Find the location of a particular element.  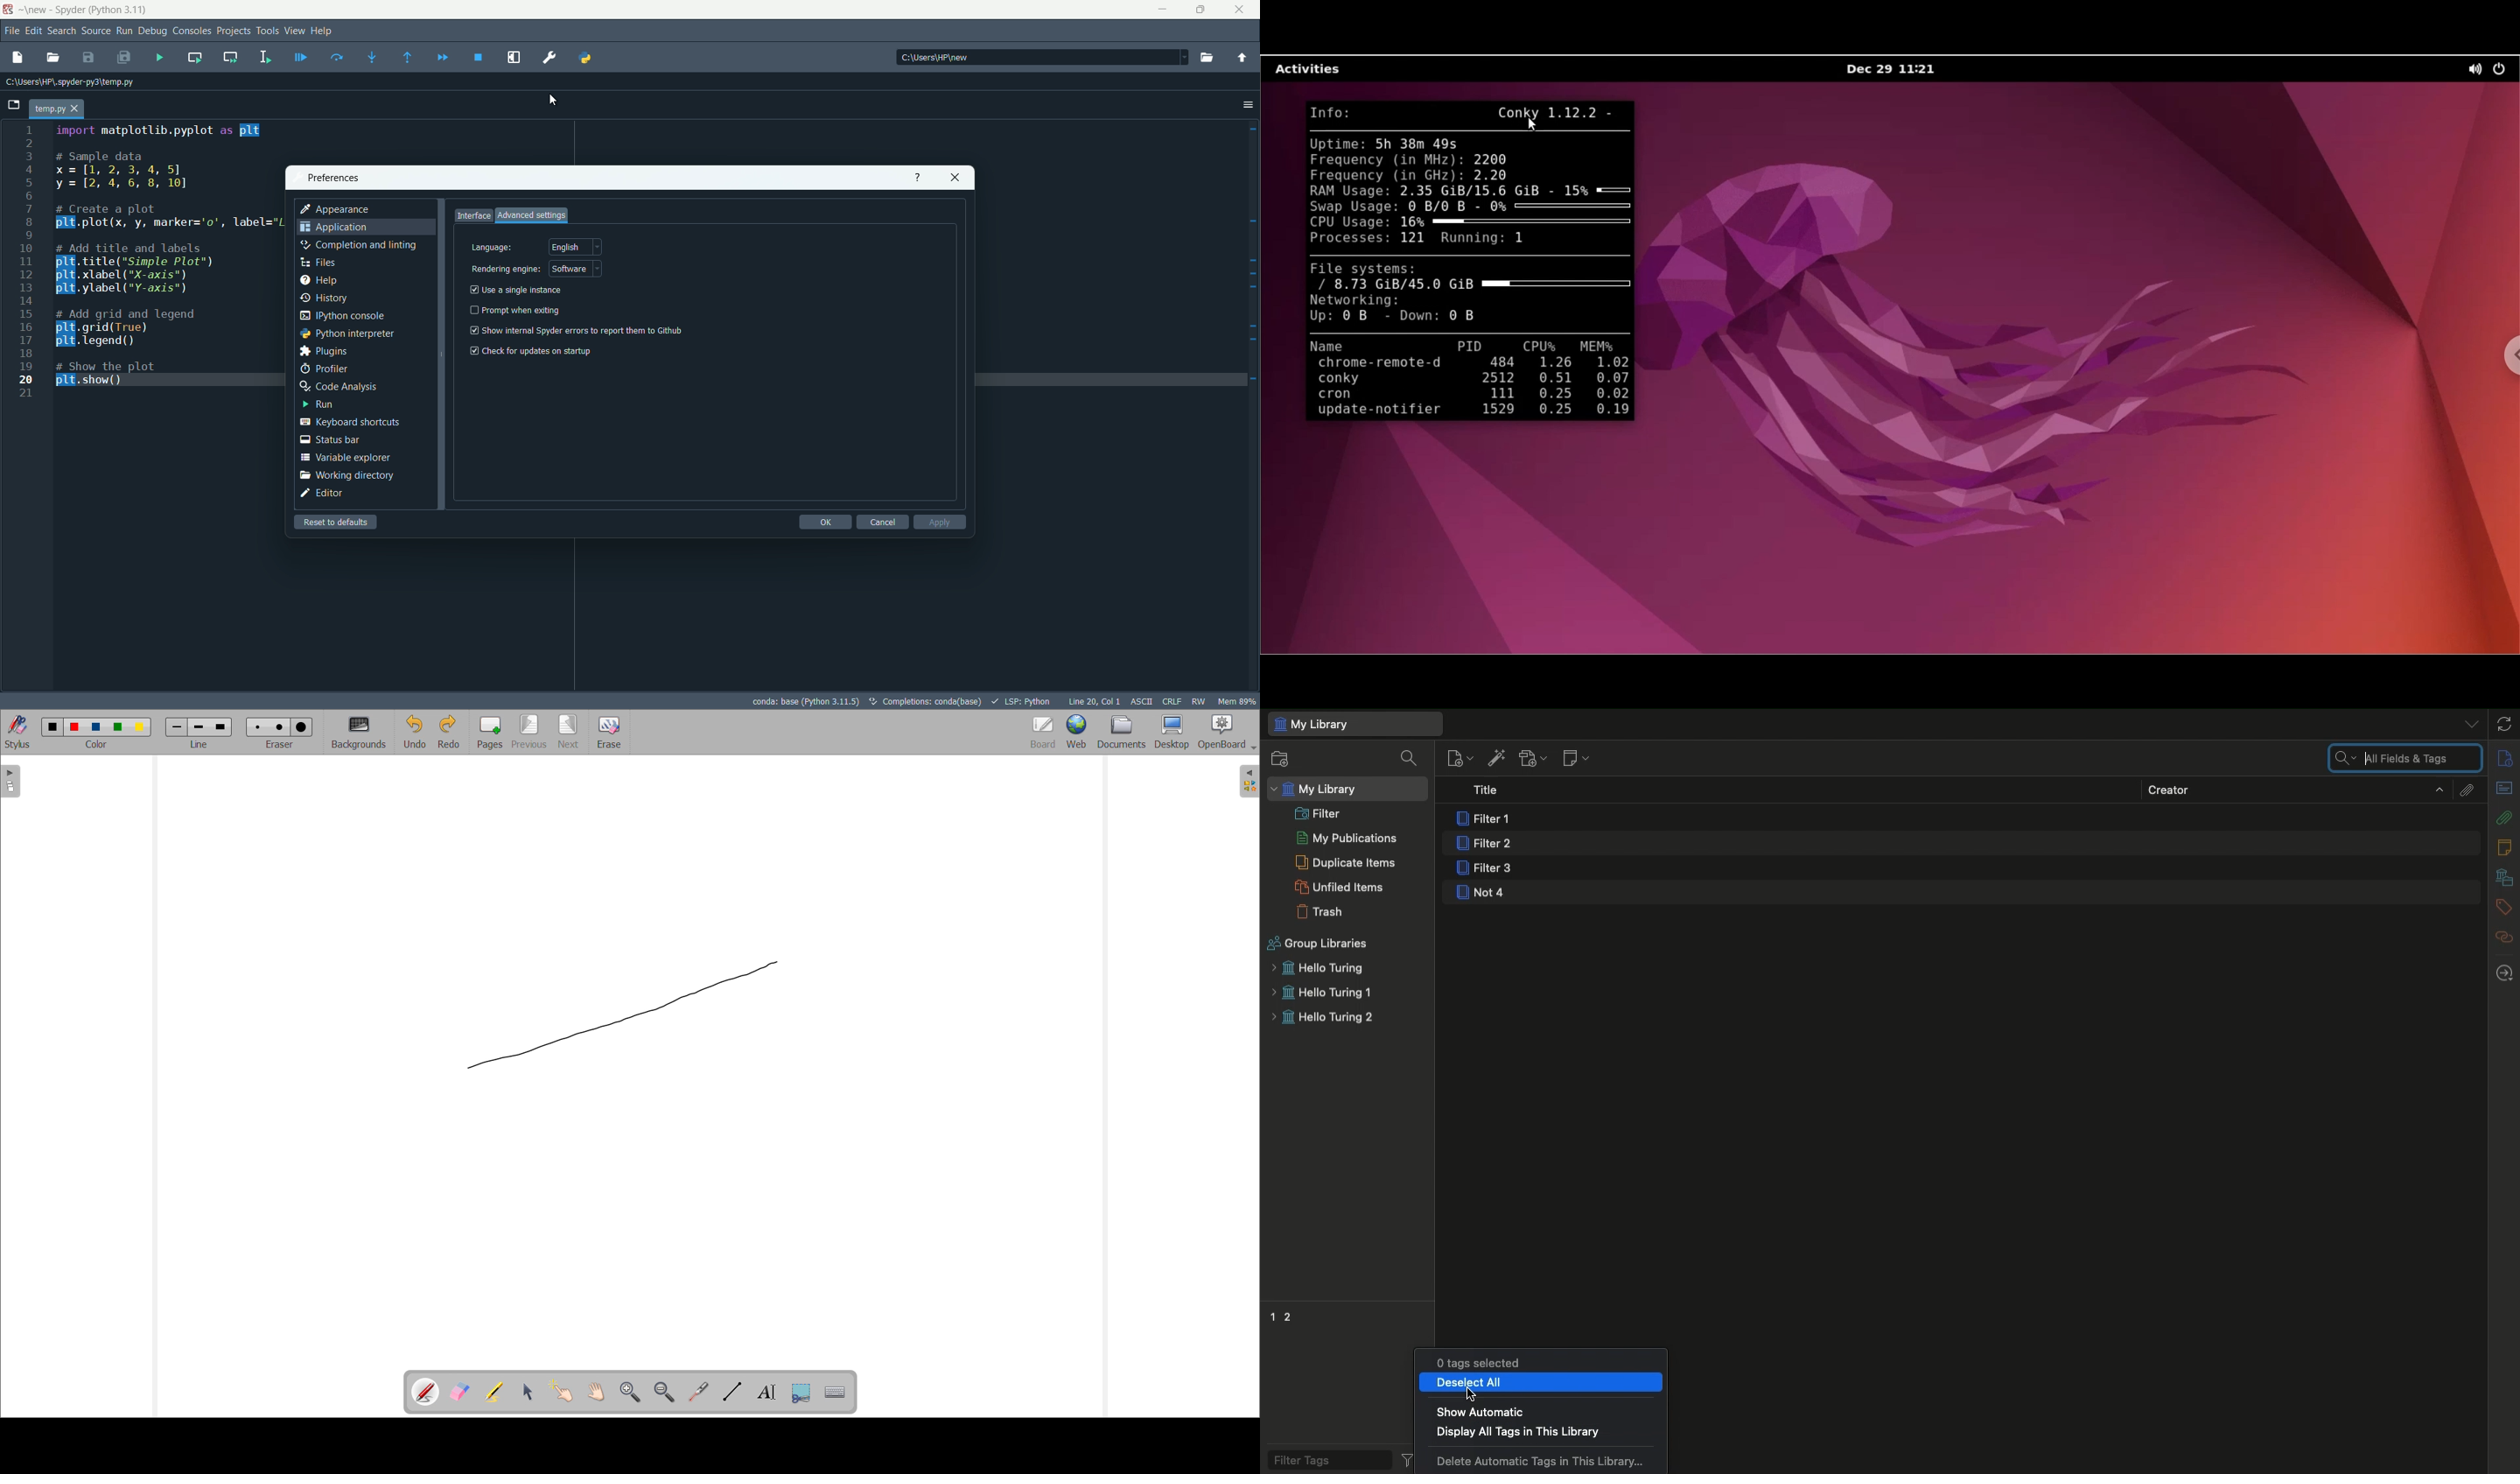

edit is located at coordinates (32, 30).